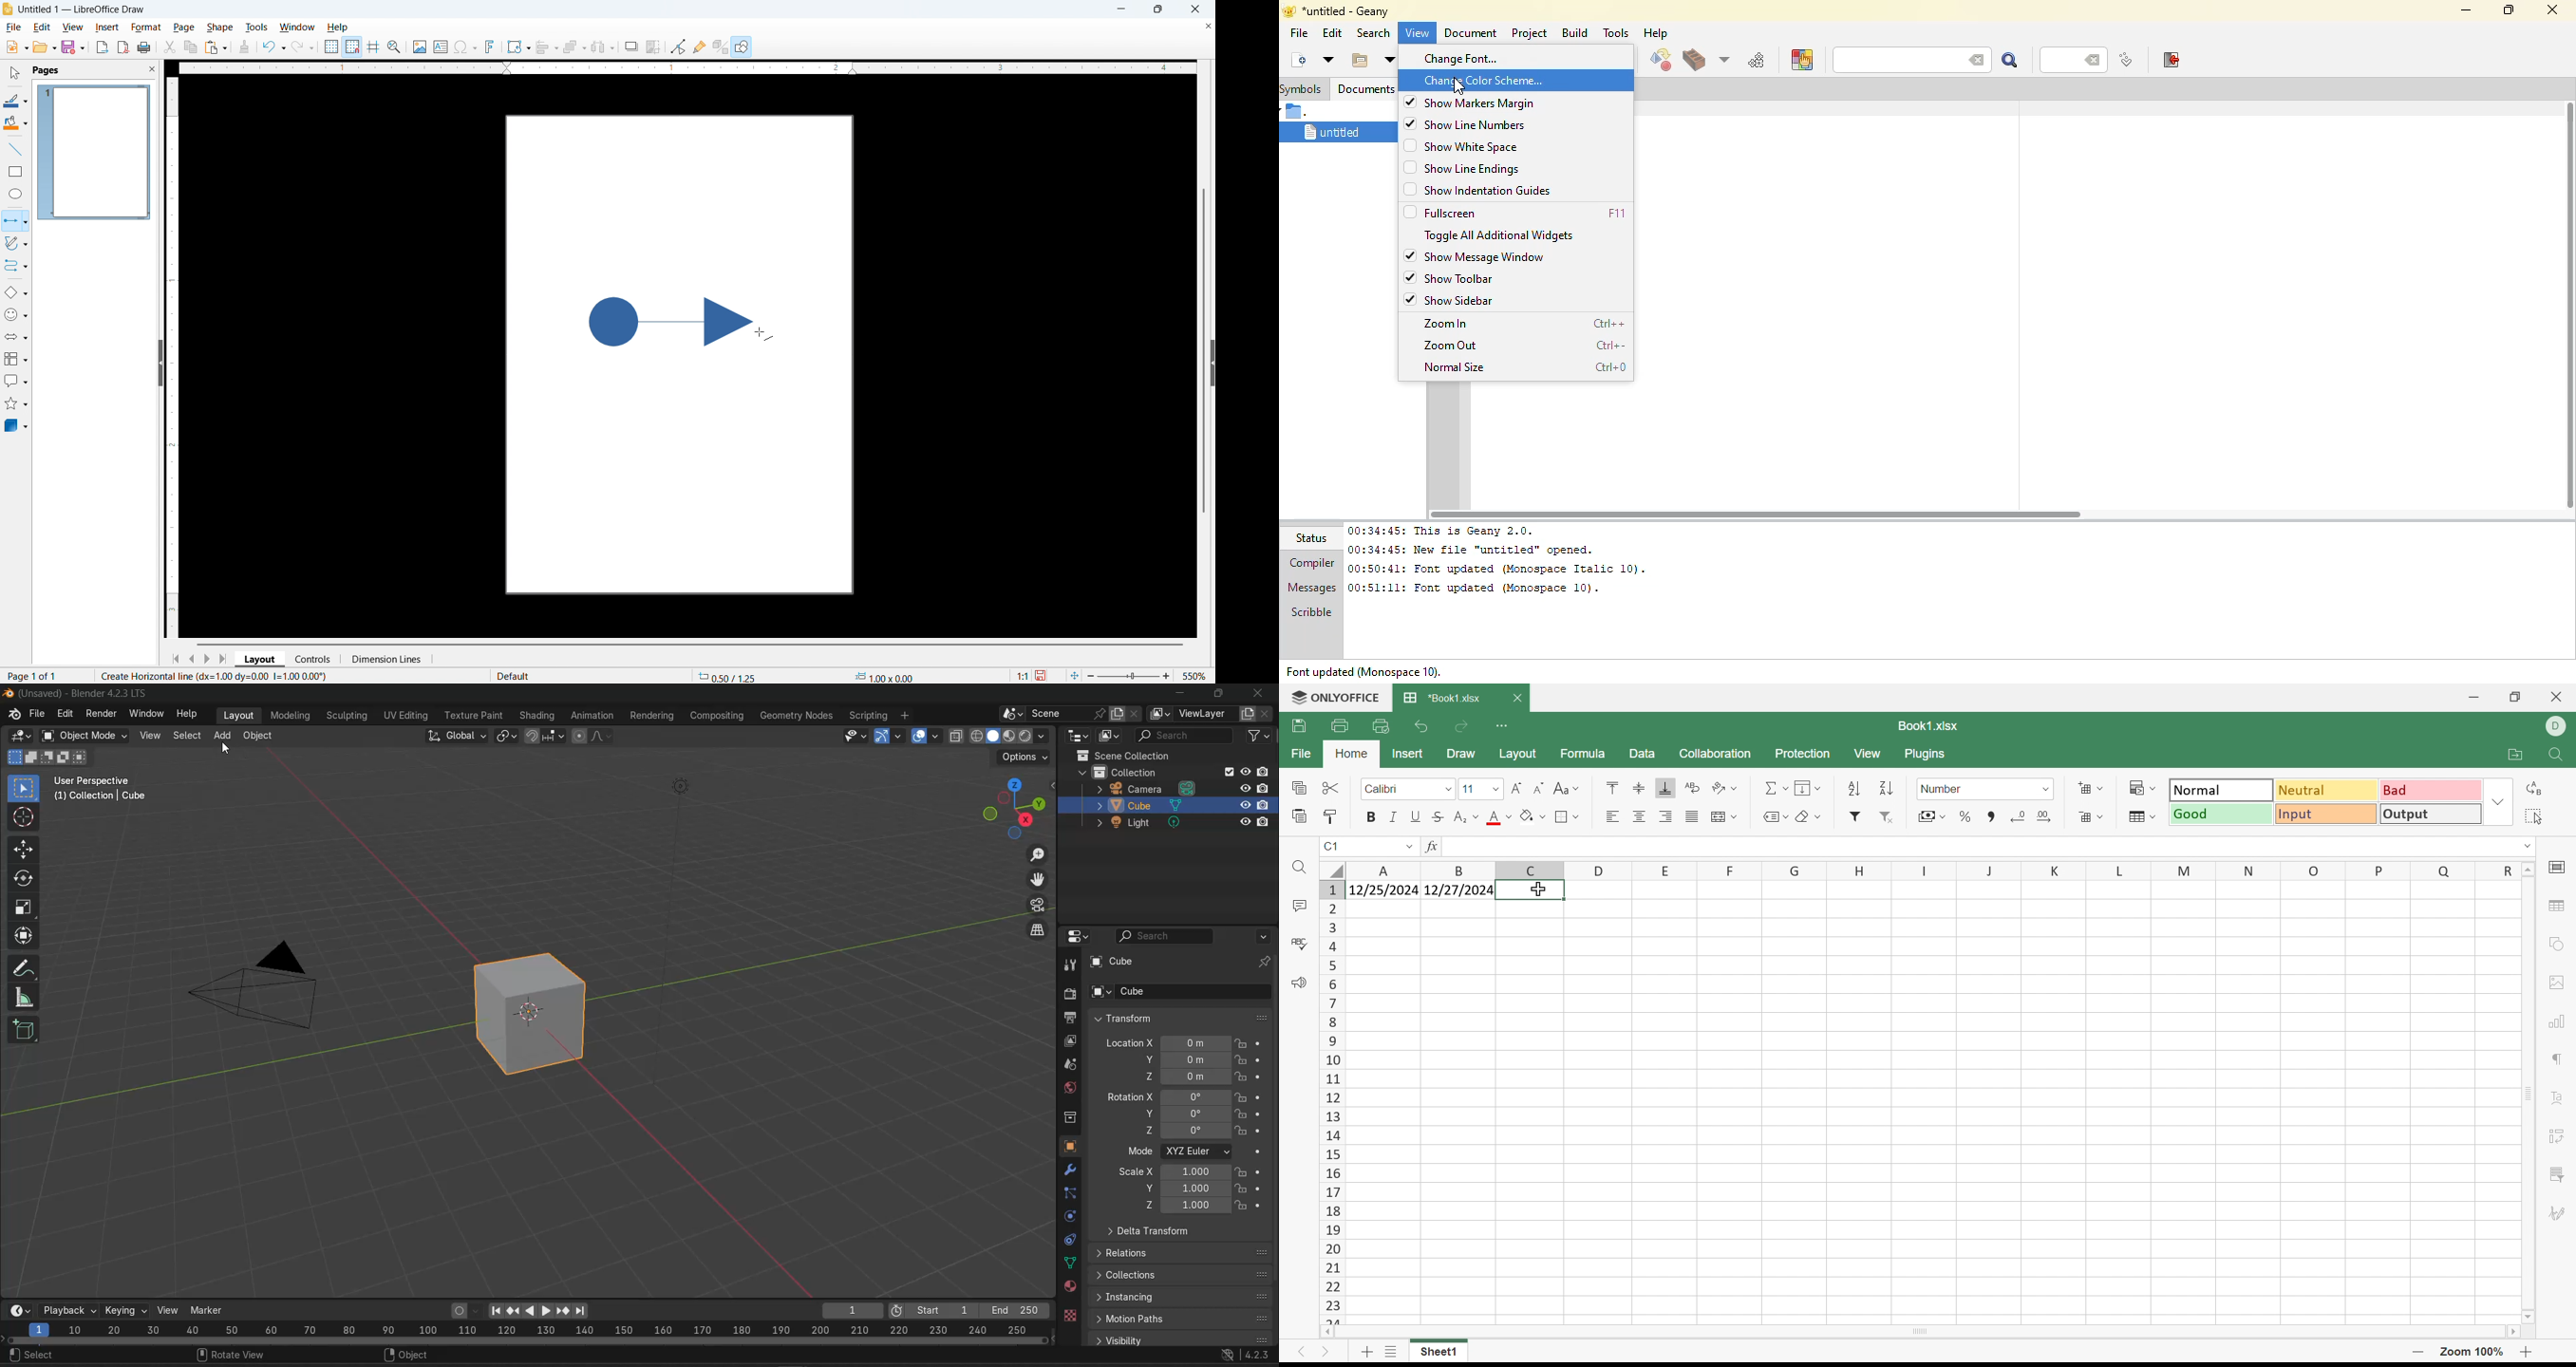 Image resolution: width=2576 pixels, height=1372 pixels. I want to click on add, so click(221, 735).